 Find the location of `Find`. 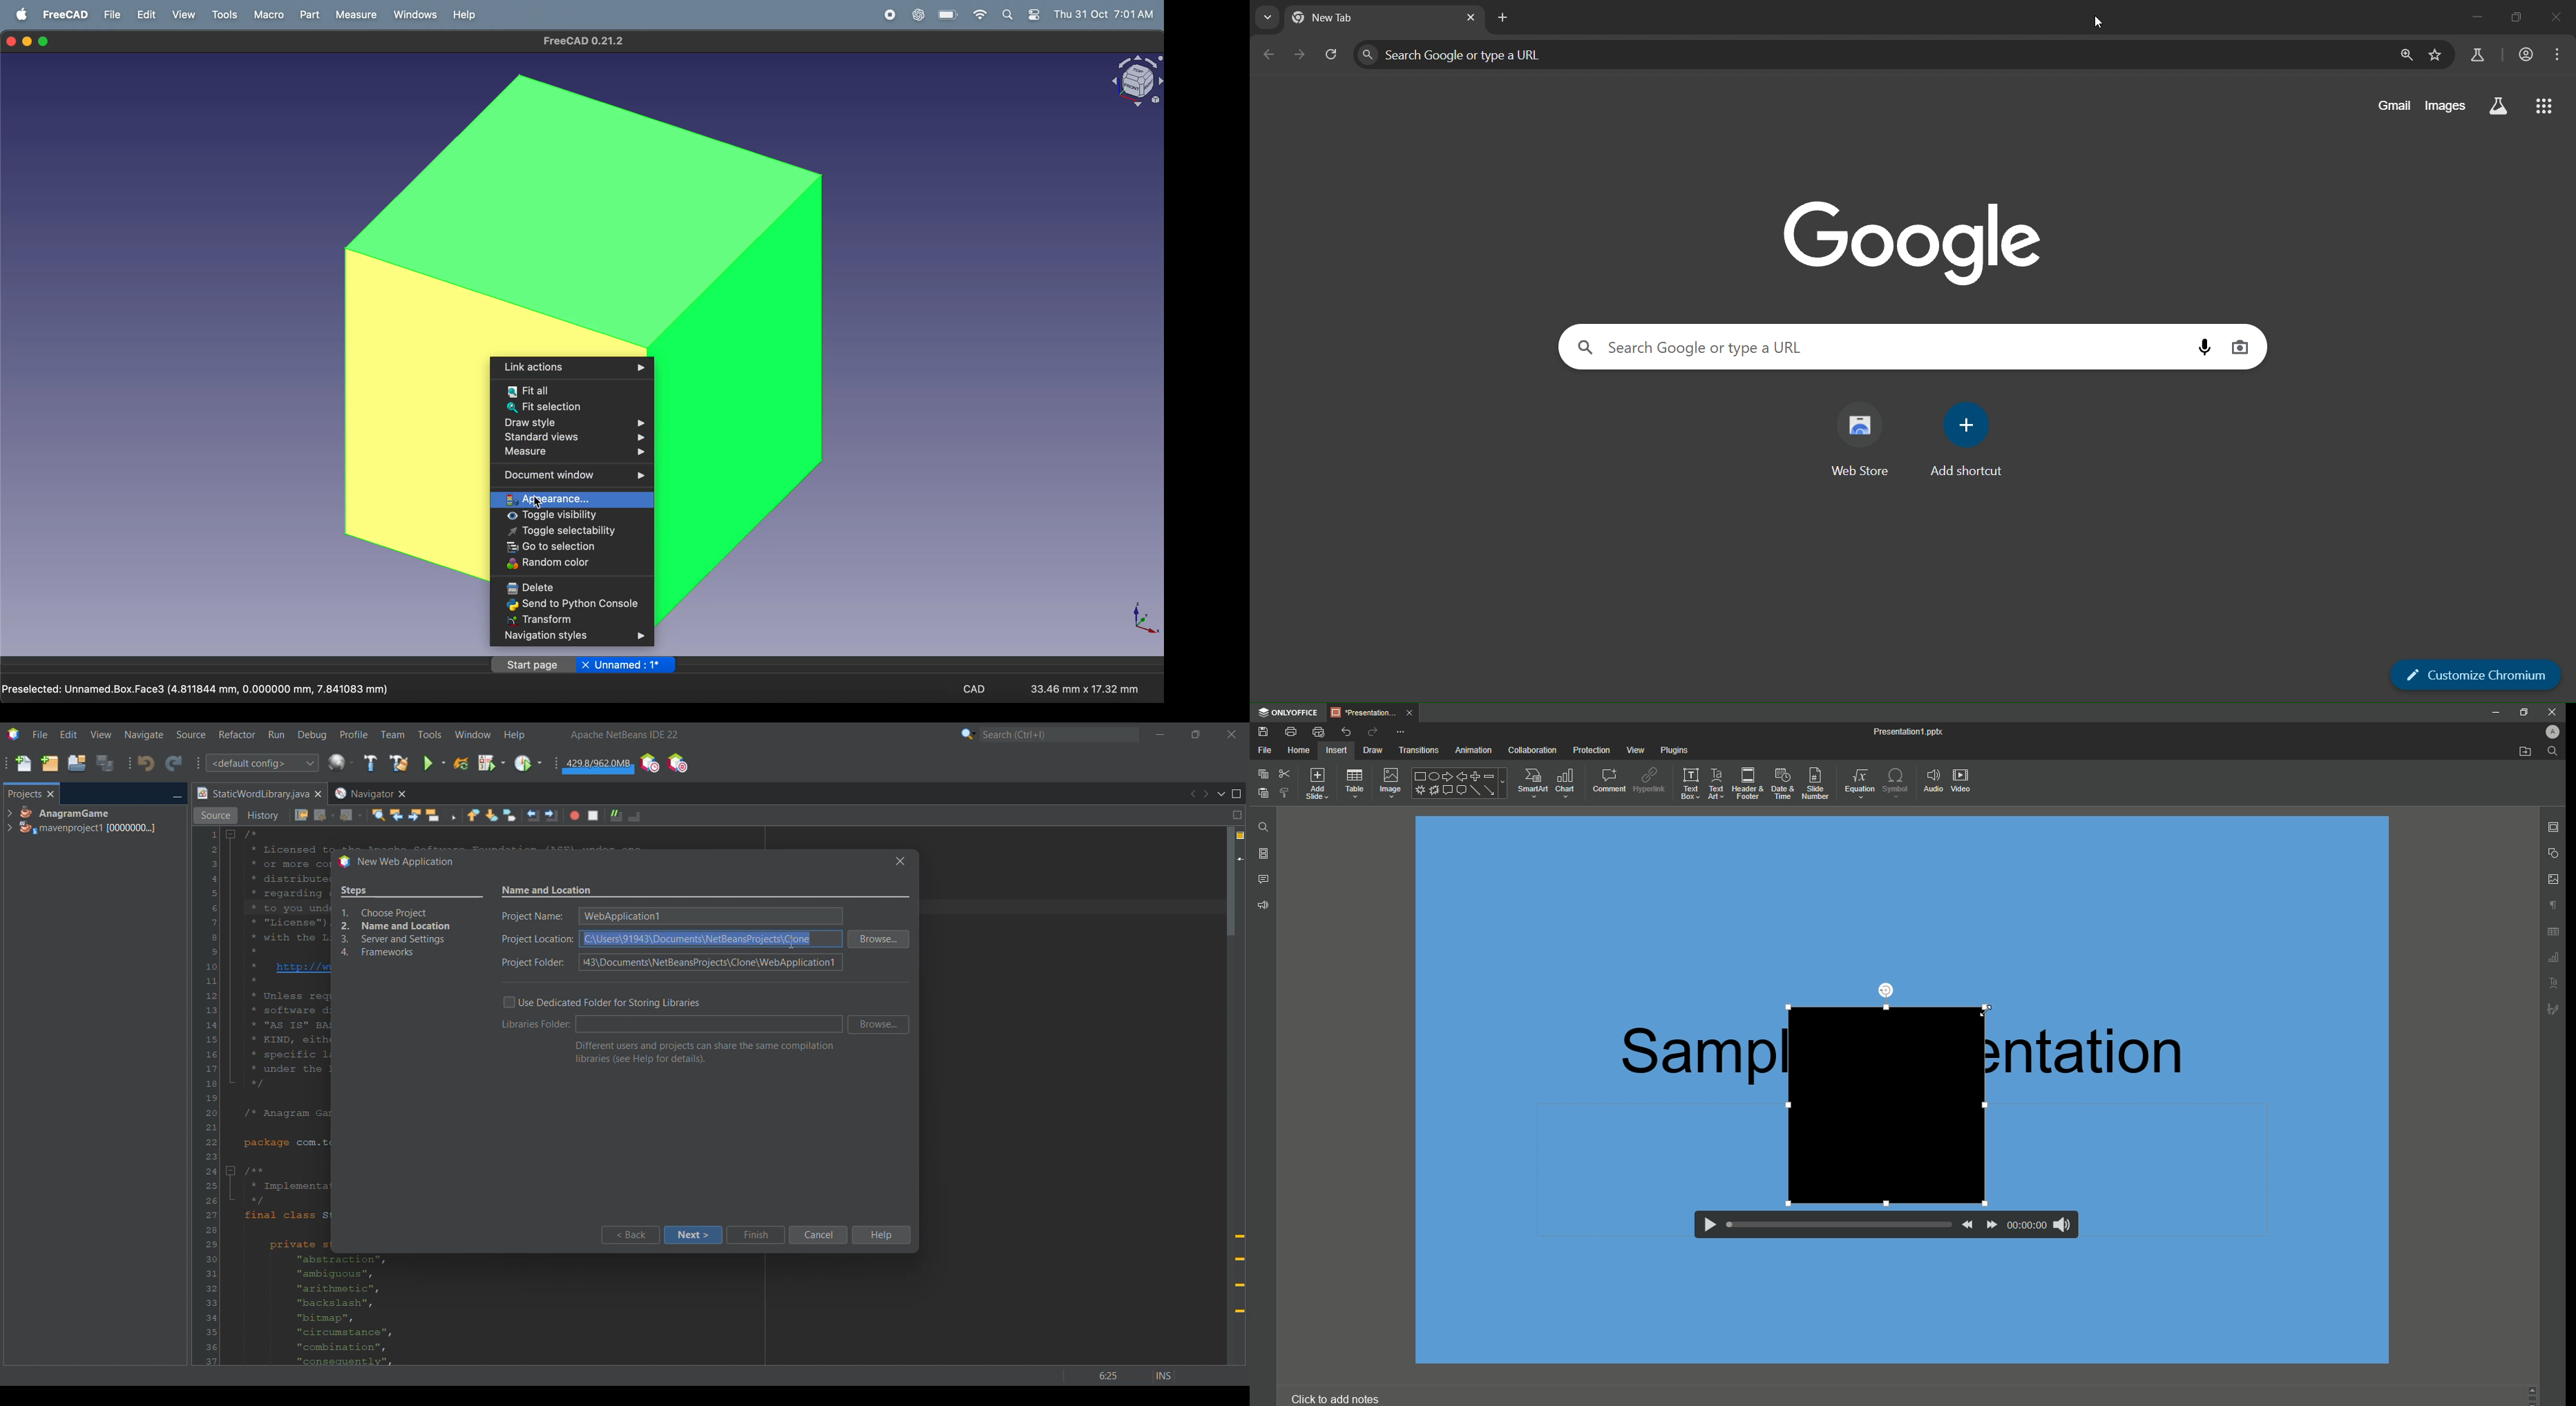

Find is located at coordinates (1262, 828).